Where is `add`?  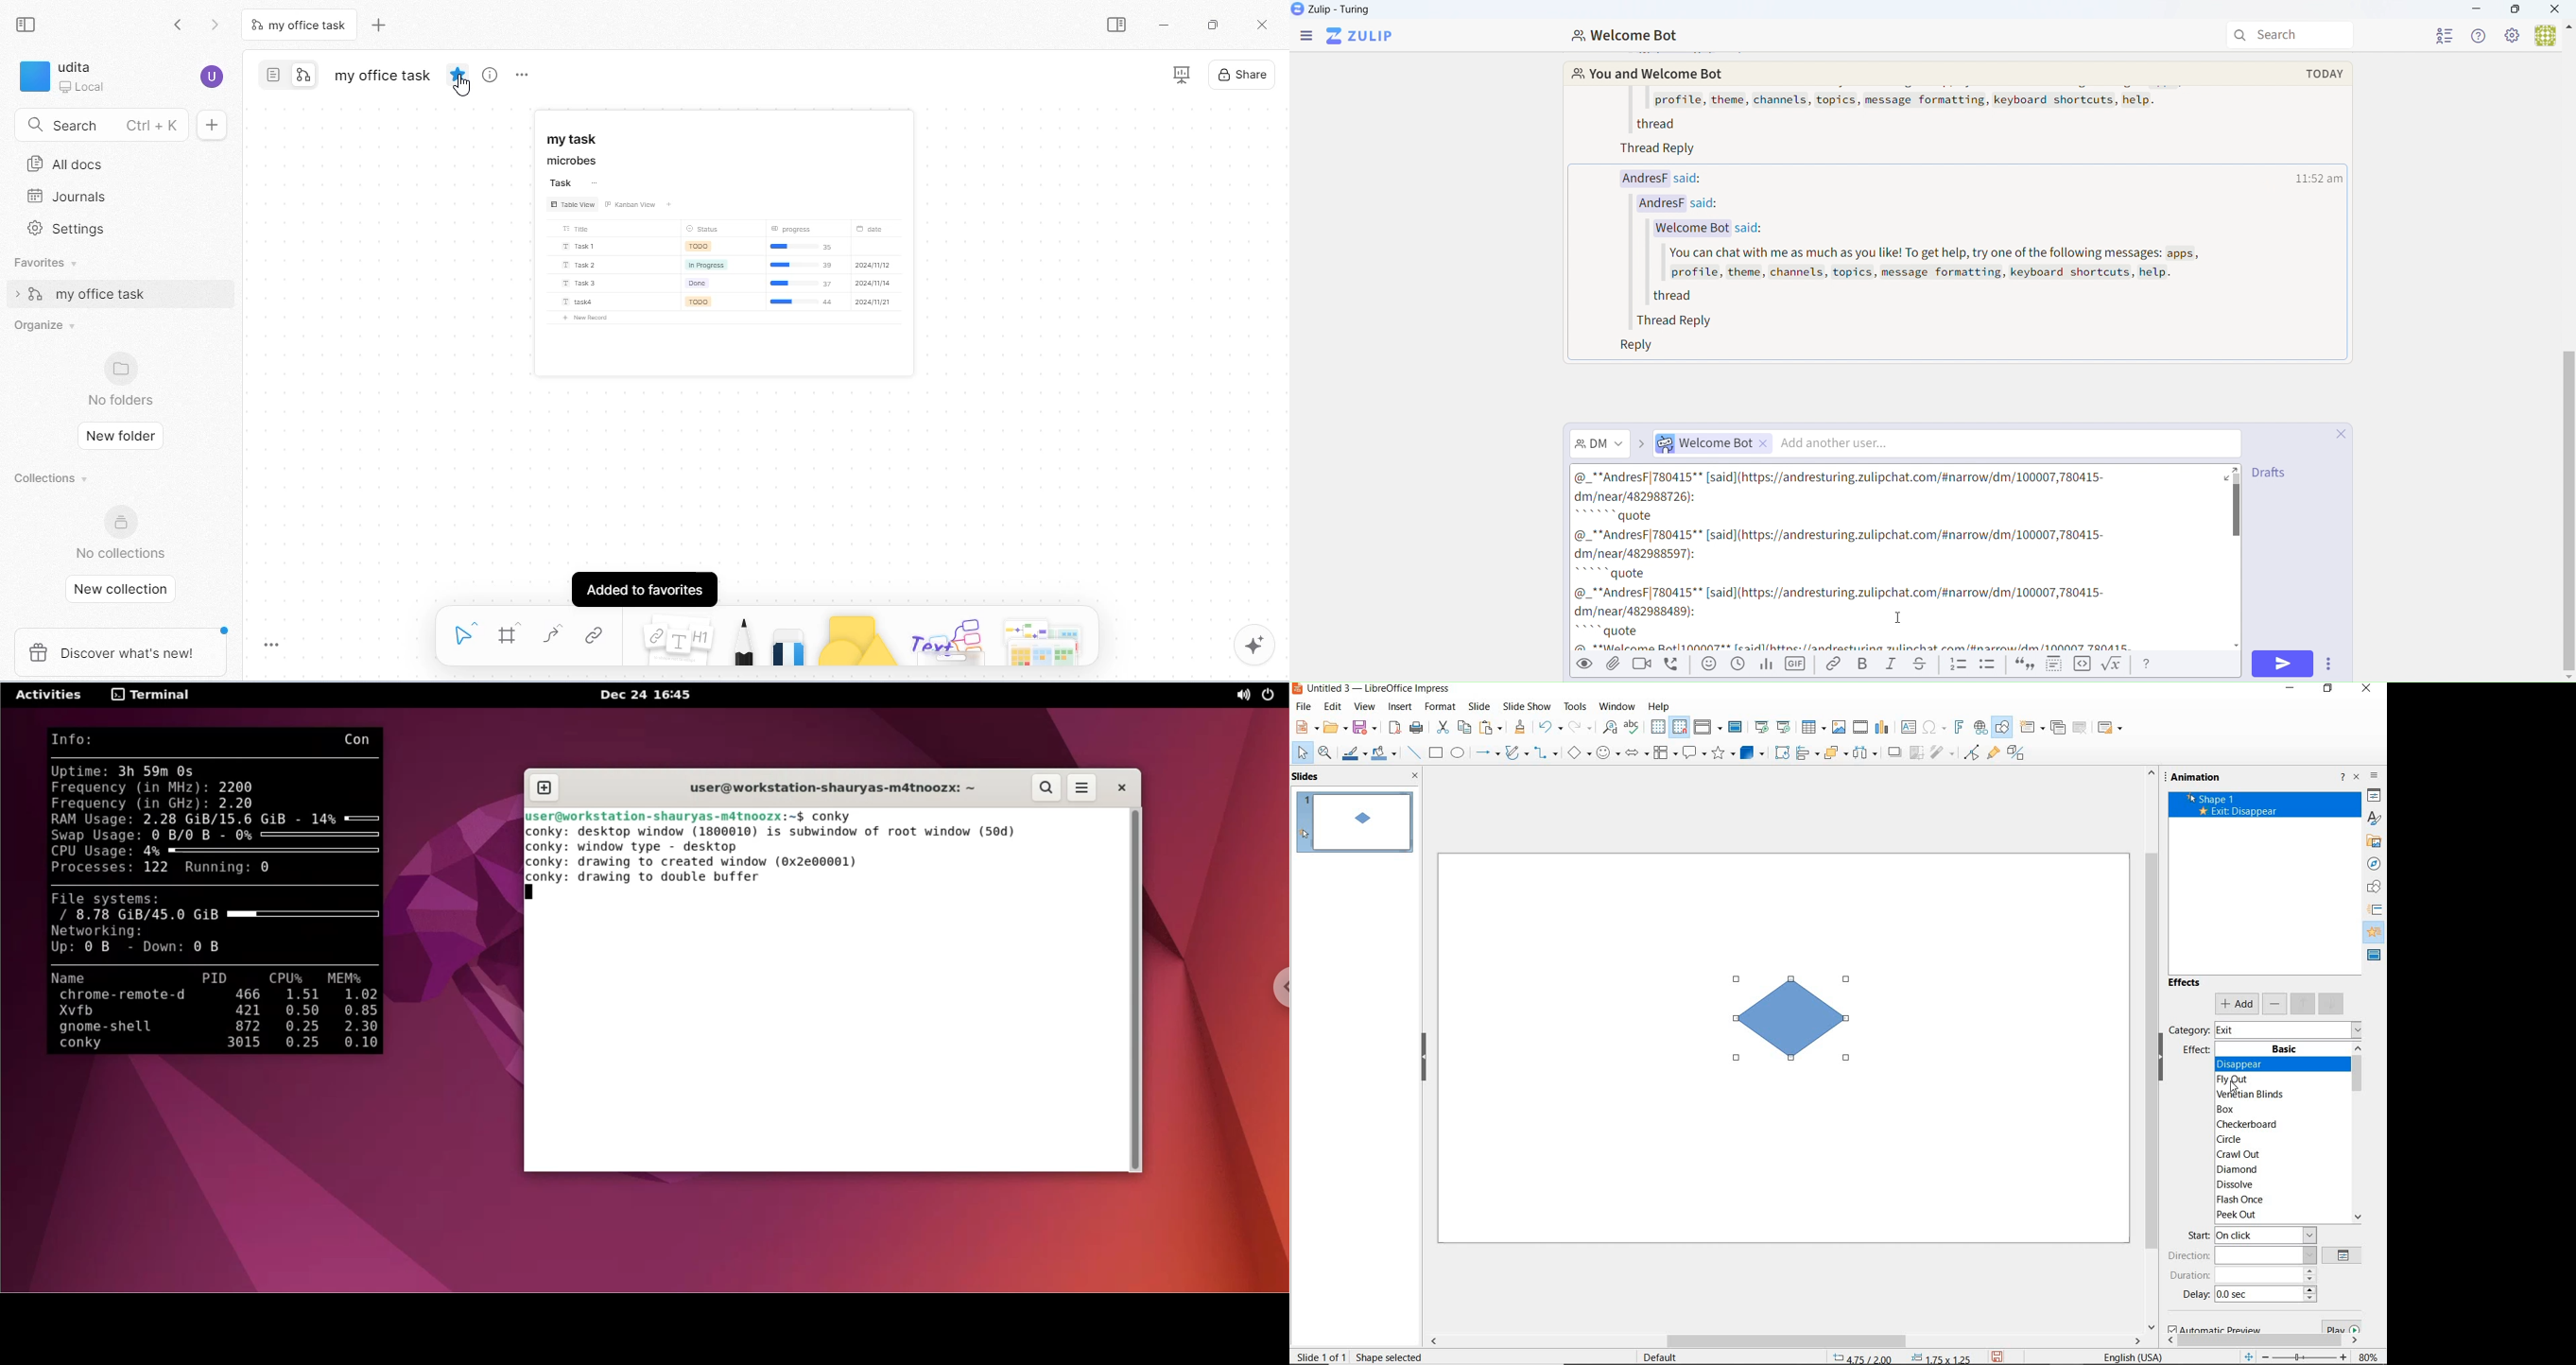 add is located at coordinates (2237, 1004).